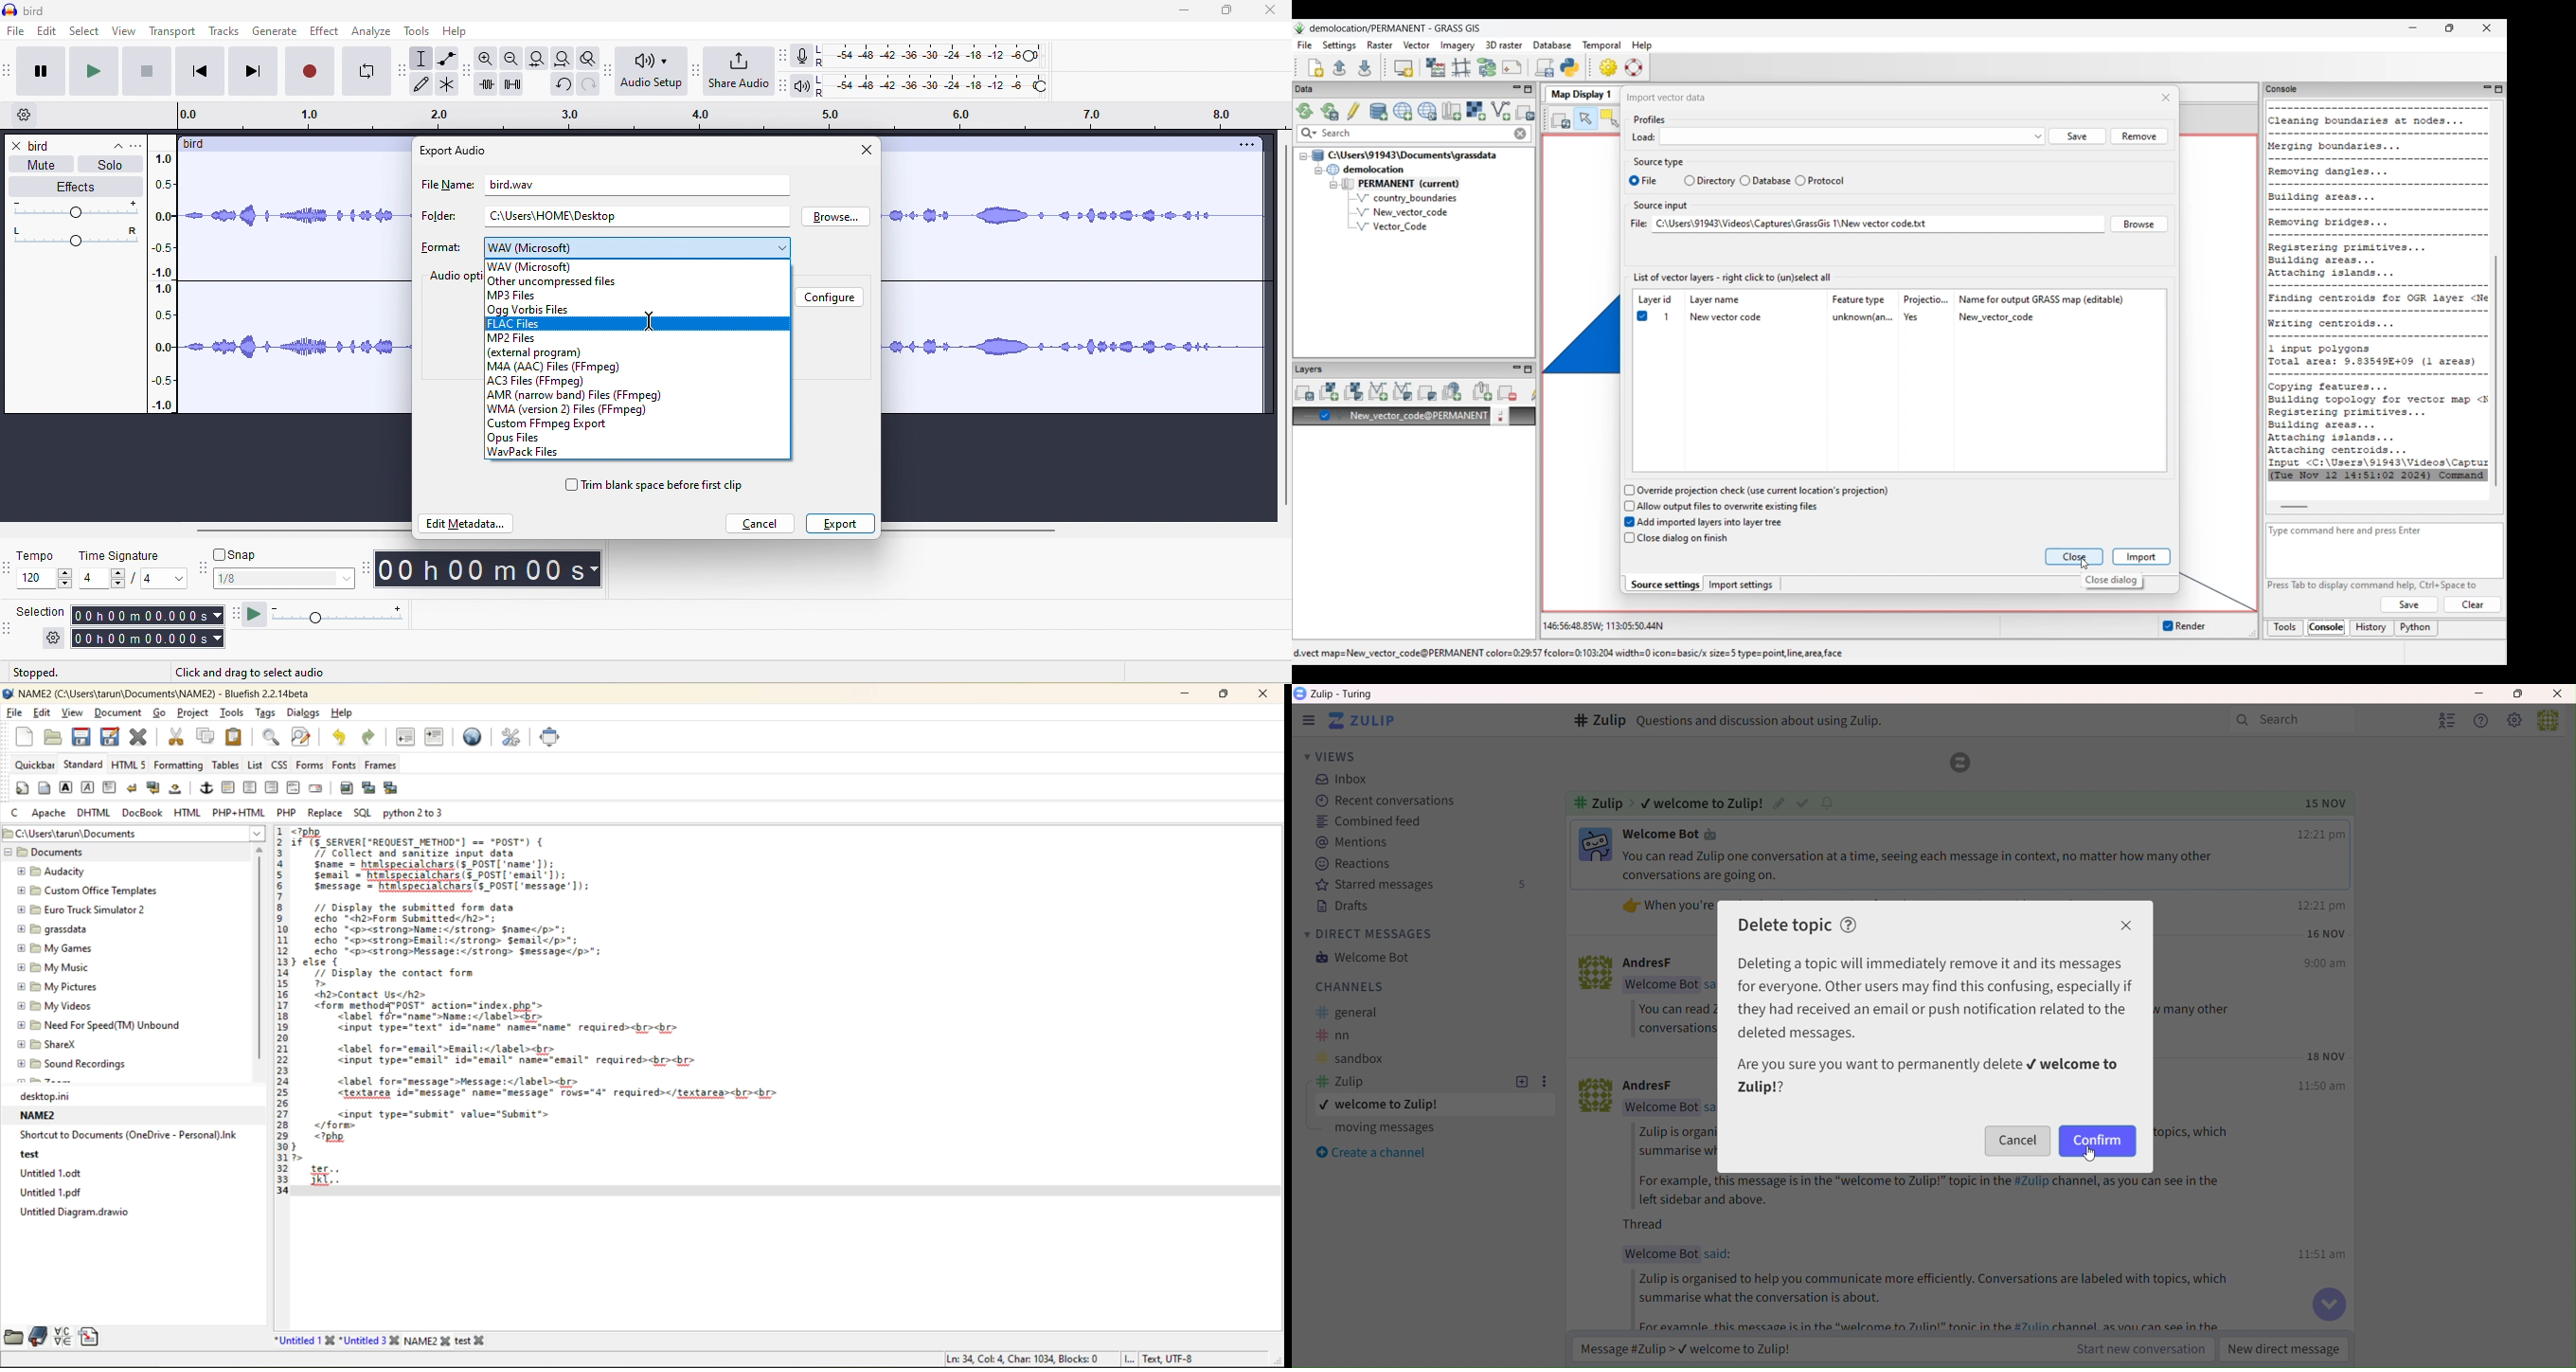 The height and width of the screenshot is (1372, 2576). Describe the element at coordinates (86, 1065) in the screenshot. I see `sound recordings` at that location.